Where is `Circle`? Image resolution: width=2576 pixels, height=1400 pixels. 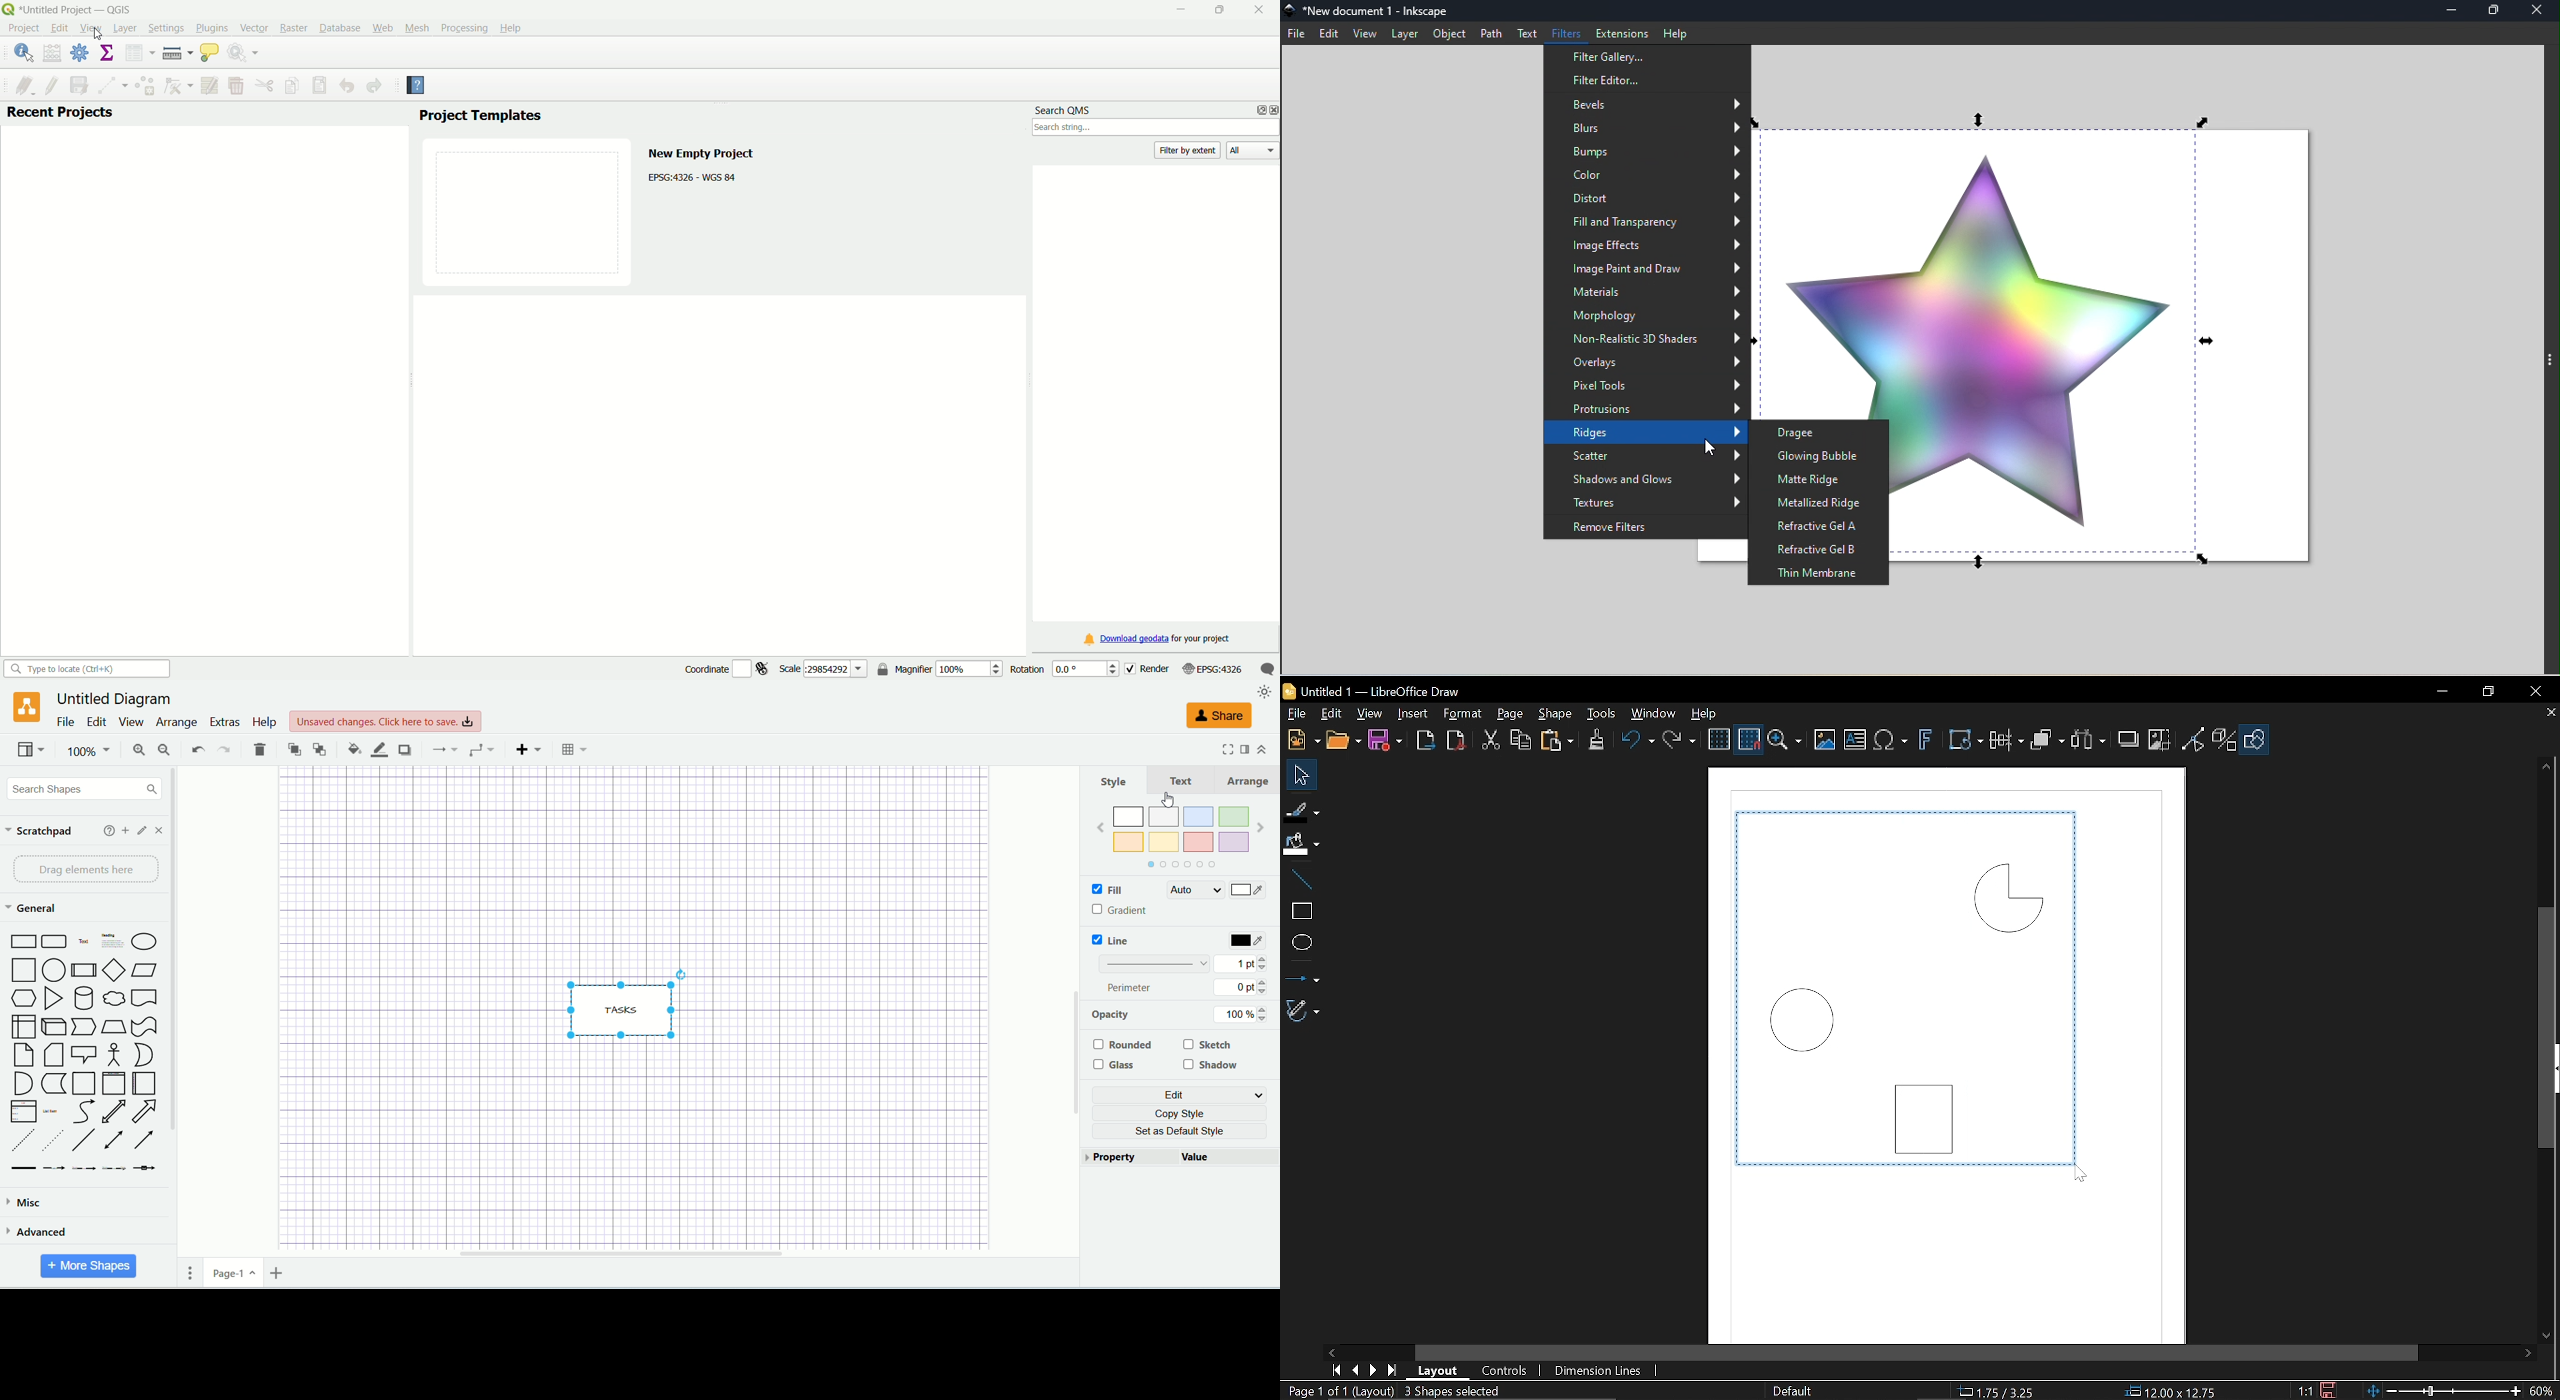
Circle is located at coordinates (55, 970).